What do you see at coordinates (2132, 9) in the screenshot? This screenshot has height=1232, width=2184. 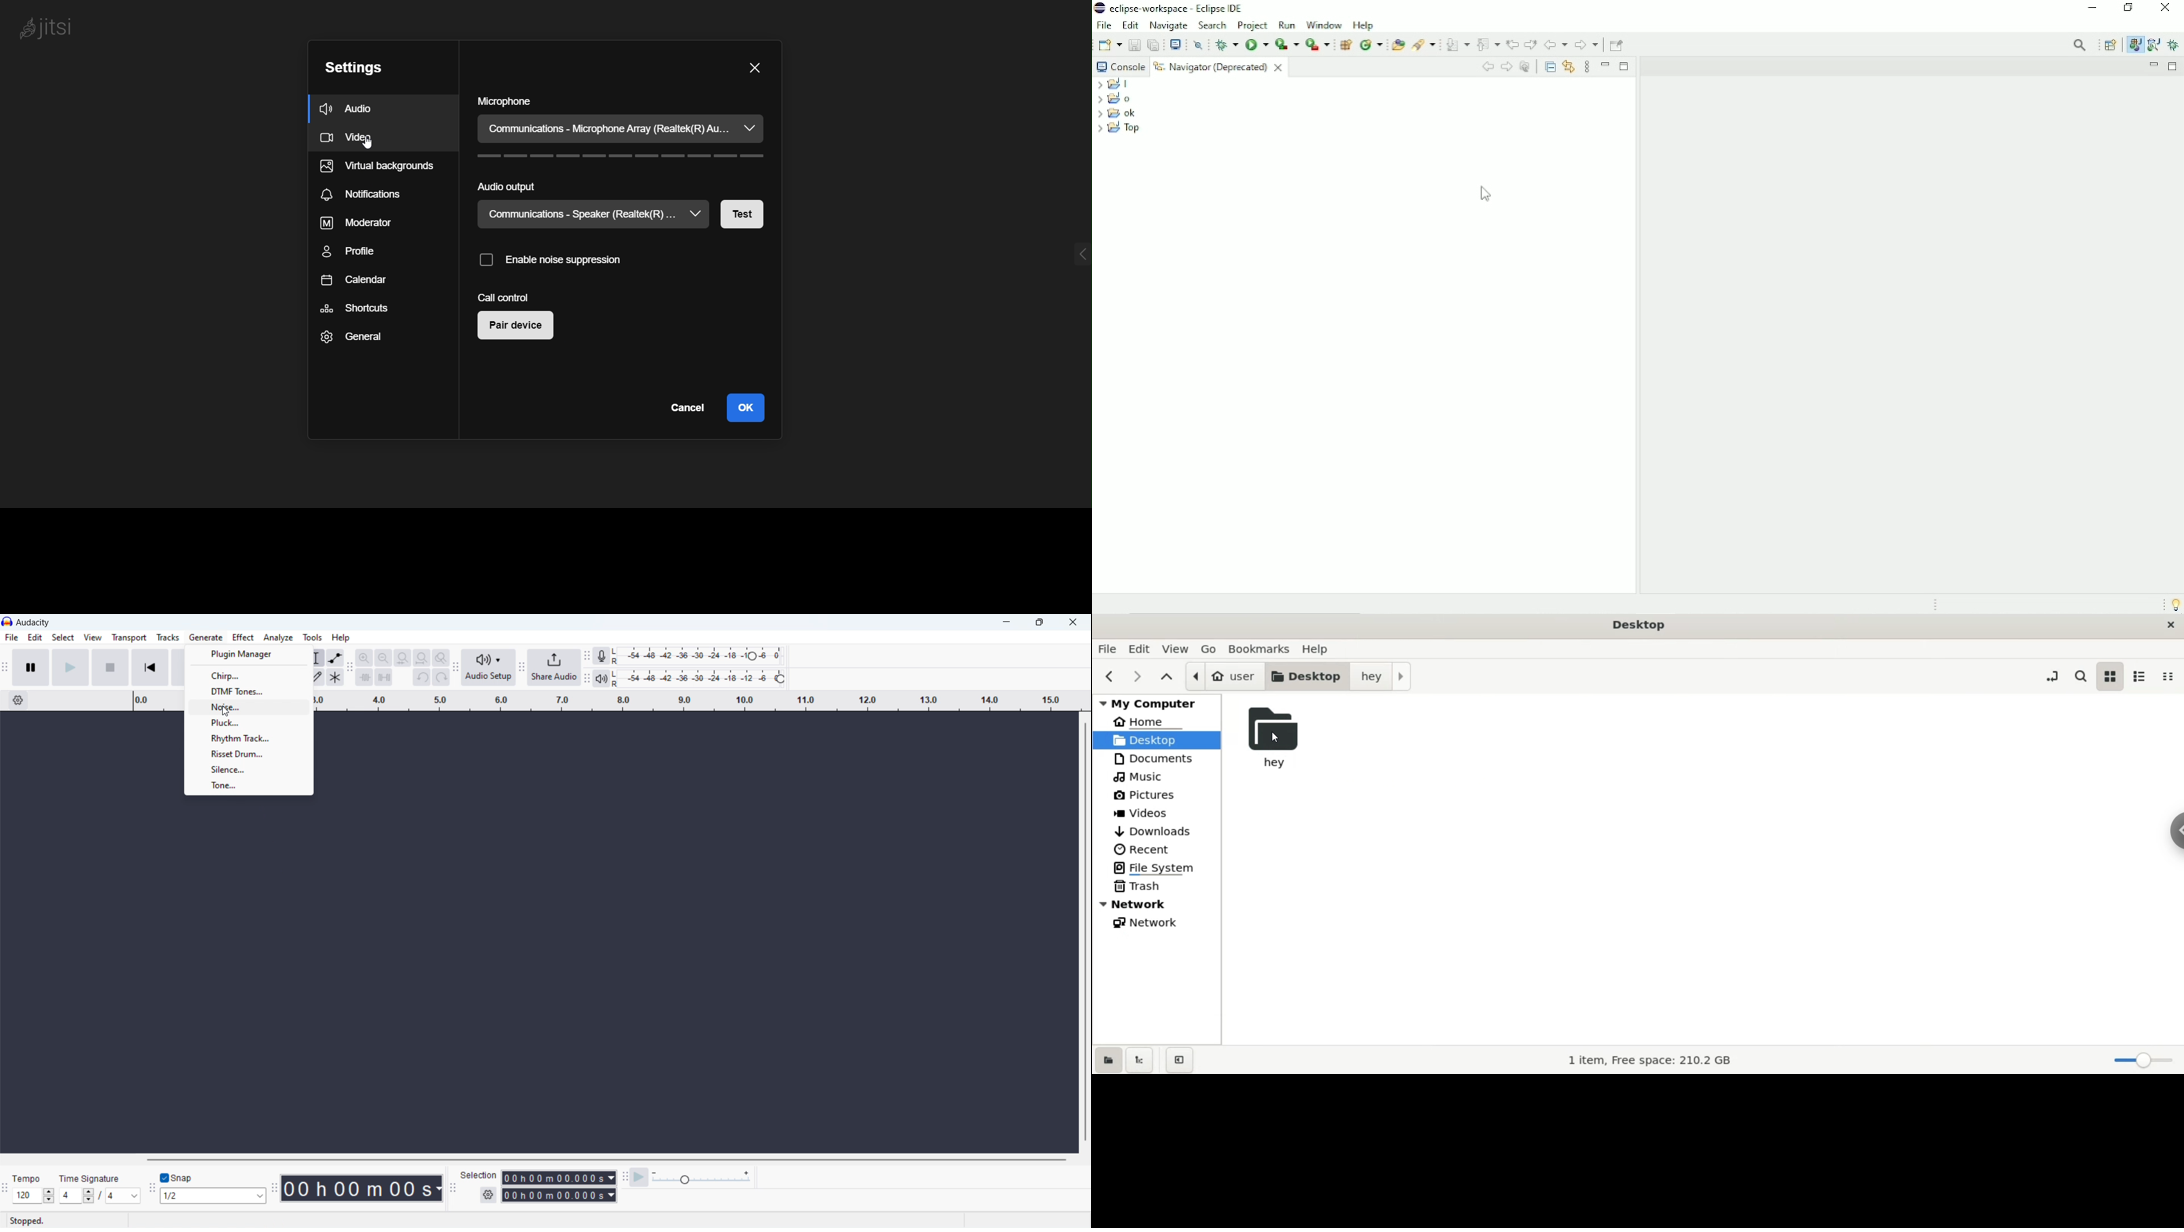 I see `Restore ` at bounding box center [2132, 9].